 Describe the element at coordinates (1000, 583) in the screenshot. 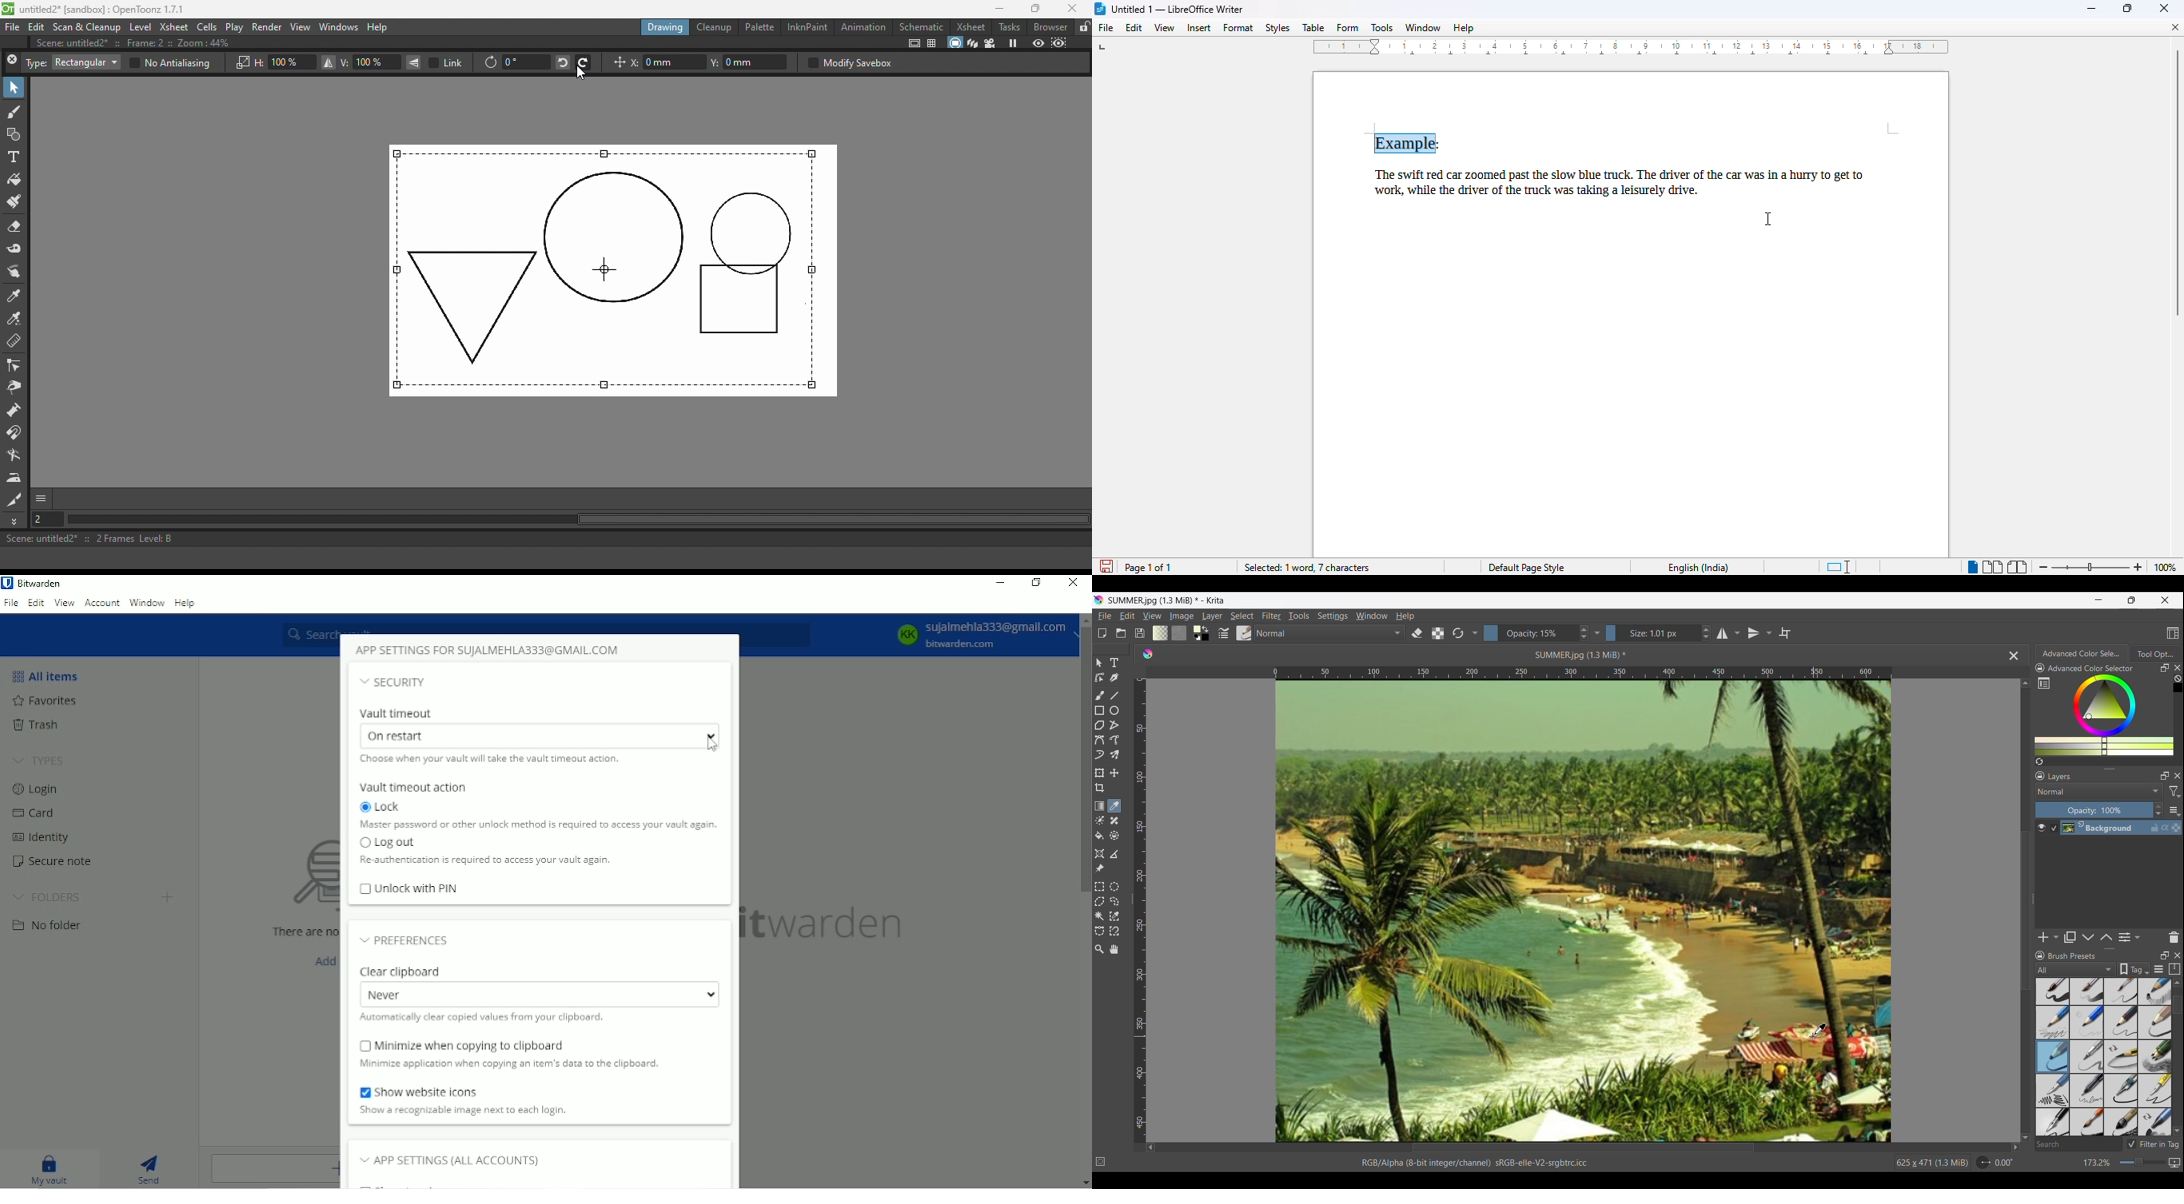

I see `Minimize` at that location.